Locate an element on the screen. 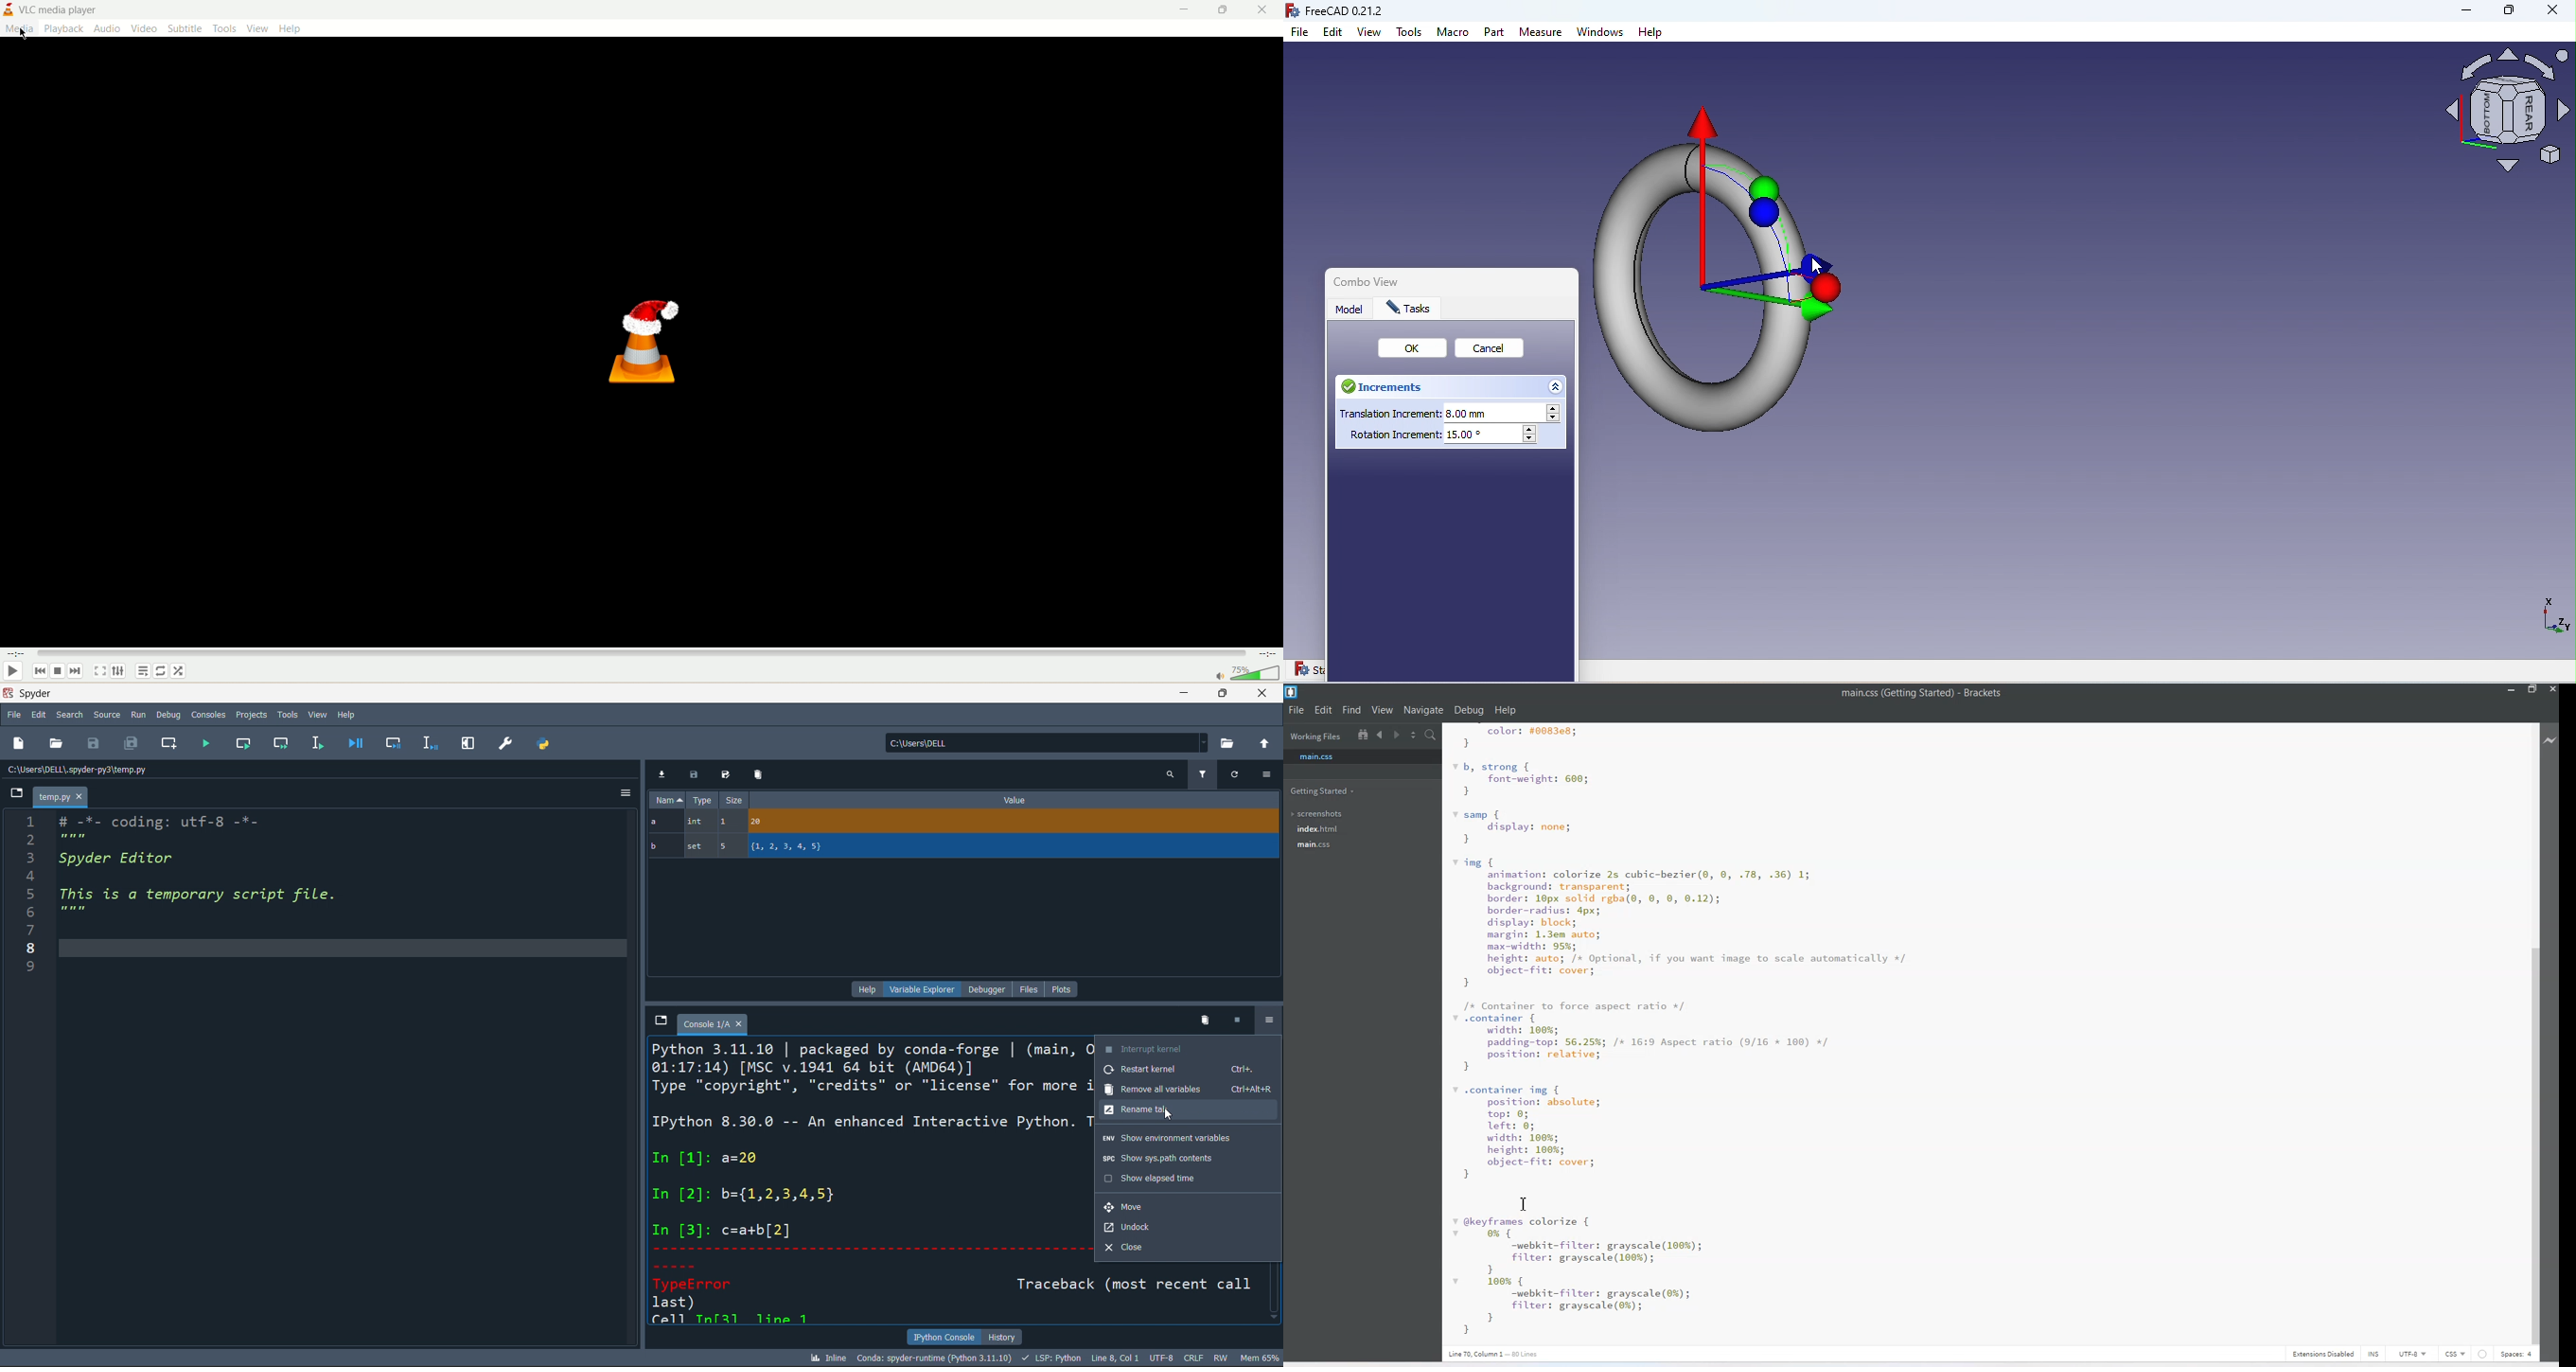 This screenshot has width=2576, height=1372. Help is located at coordinates (1650, 33).